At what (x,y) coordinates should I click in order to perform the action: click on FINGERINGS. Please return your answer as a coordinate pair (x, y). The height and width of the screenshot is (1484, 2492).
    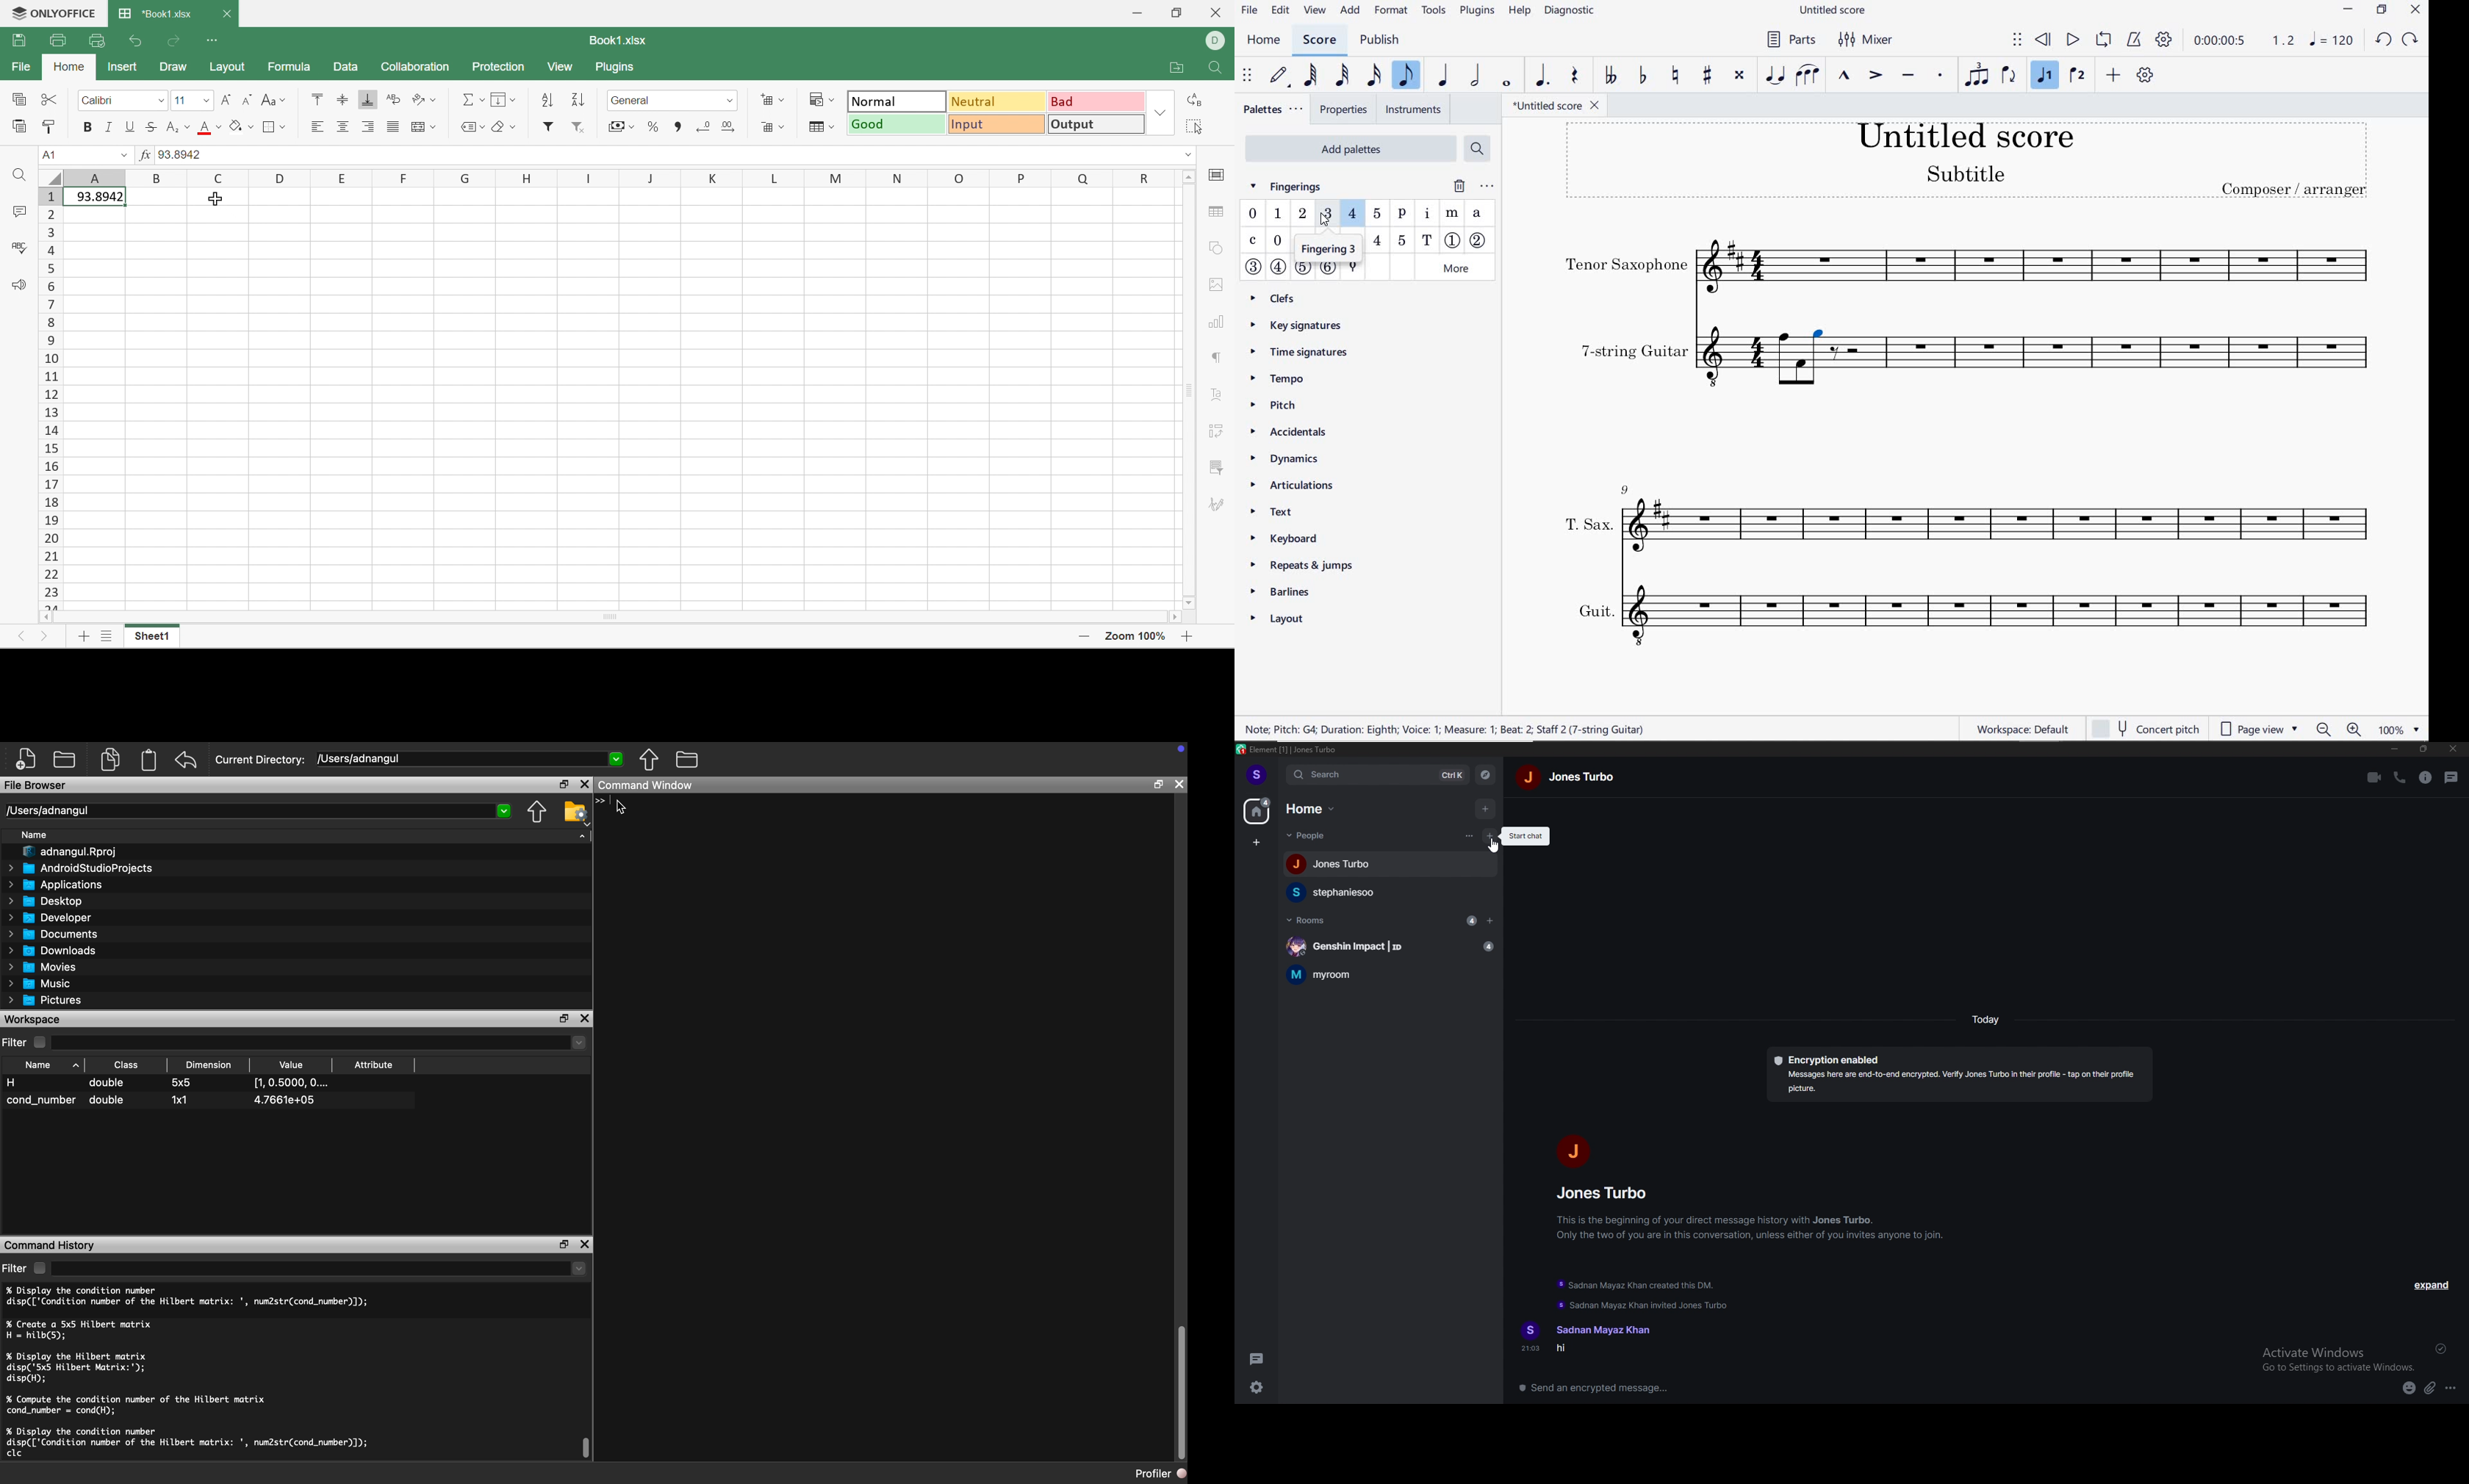
    Looking at the image, I should click on (1294, 186).